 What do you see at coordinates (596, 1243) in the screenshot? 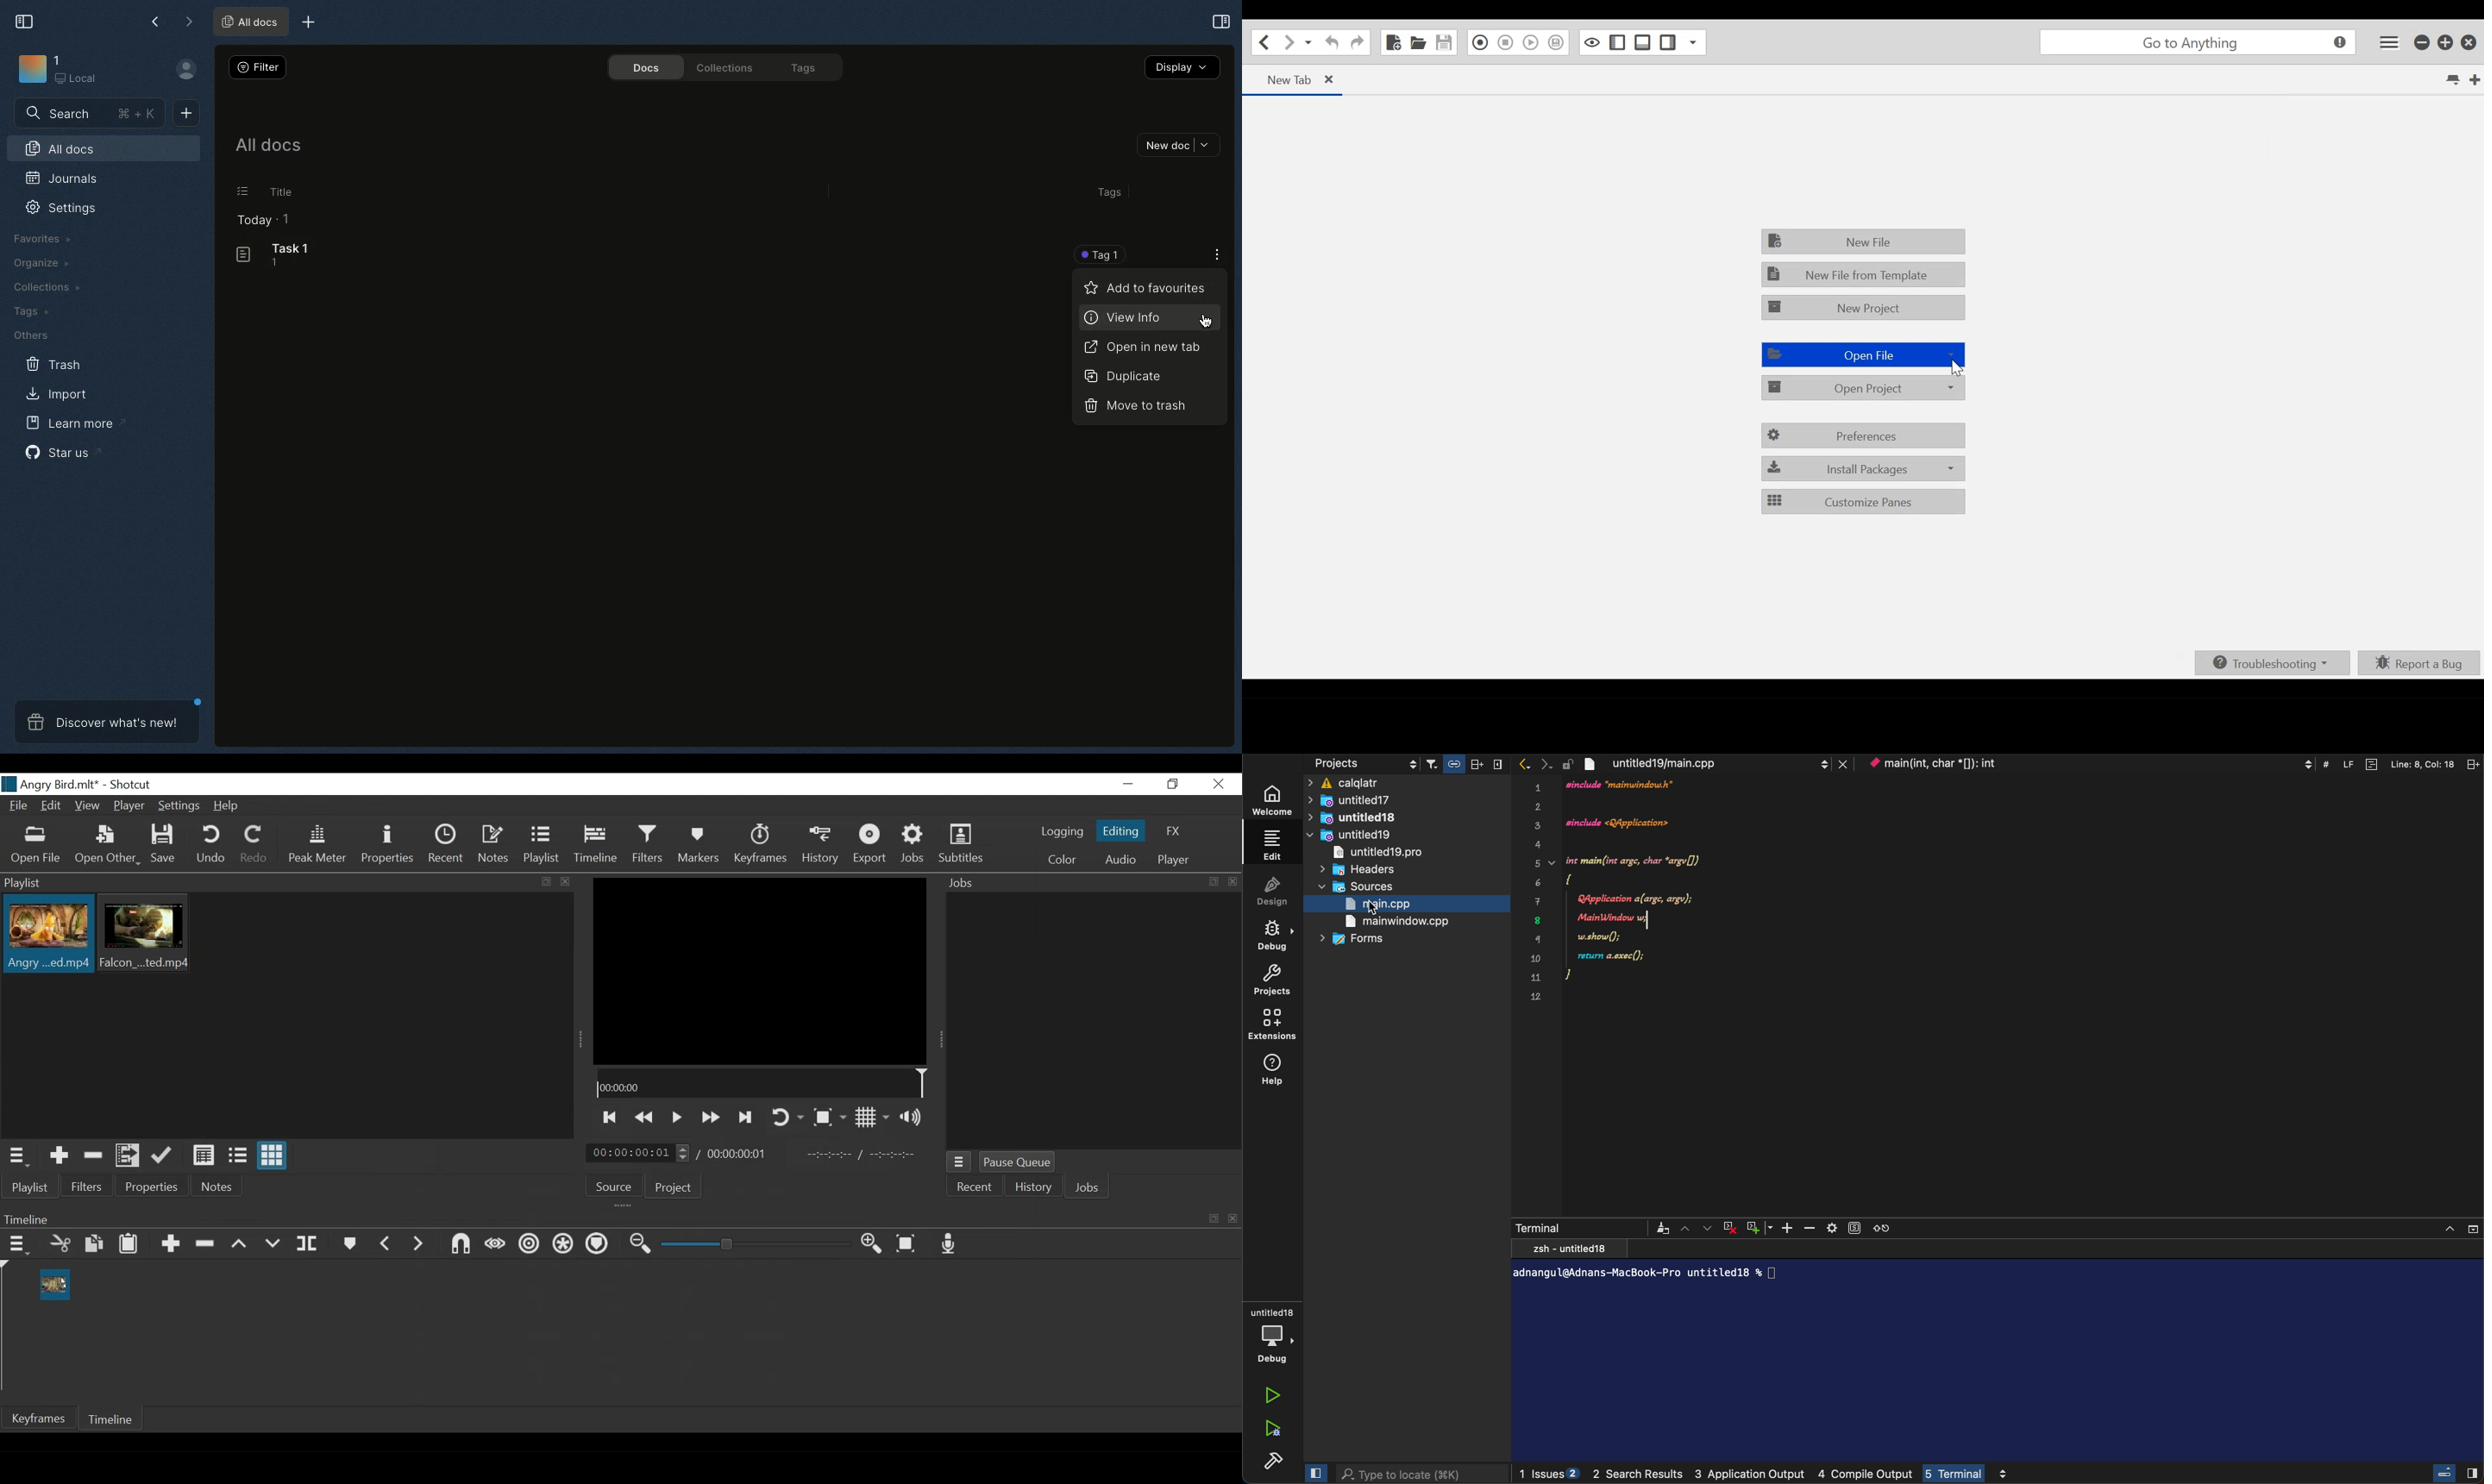
I see `Ripple Markers` at bounding box center [596, 1243].